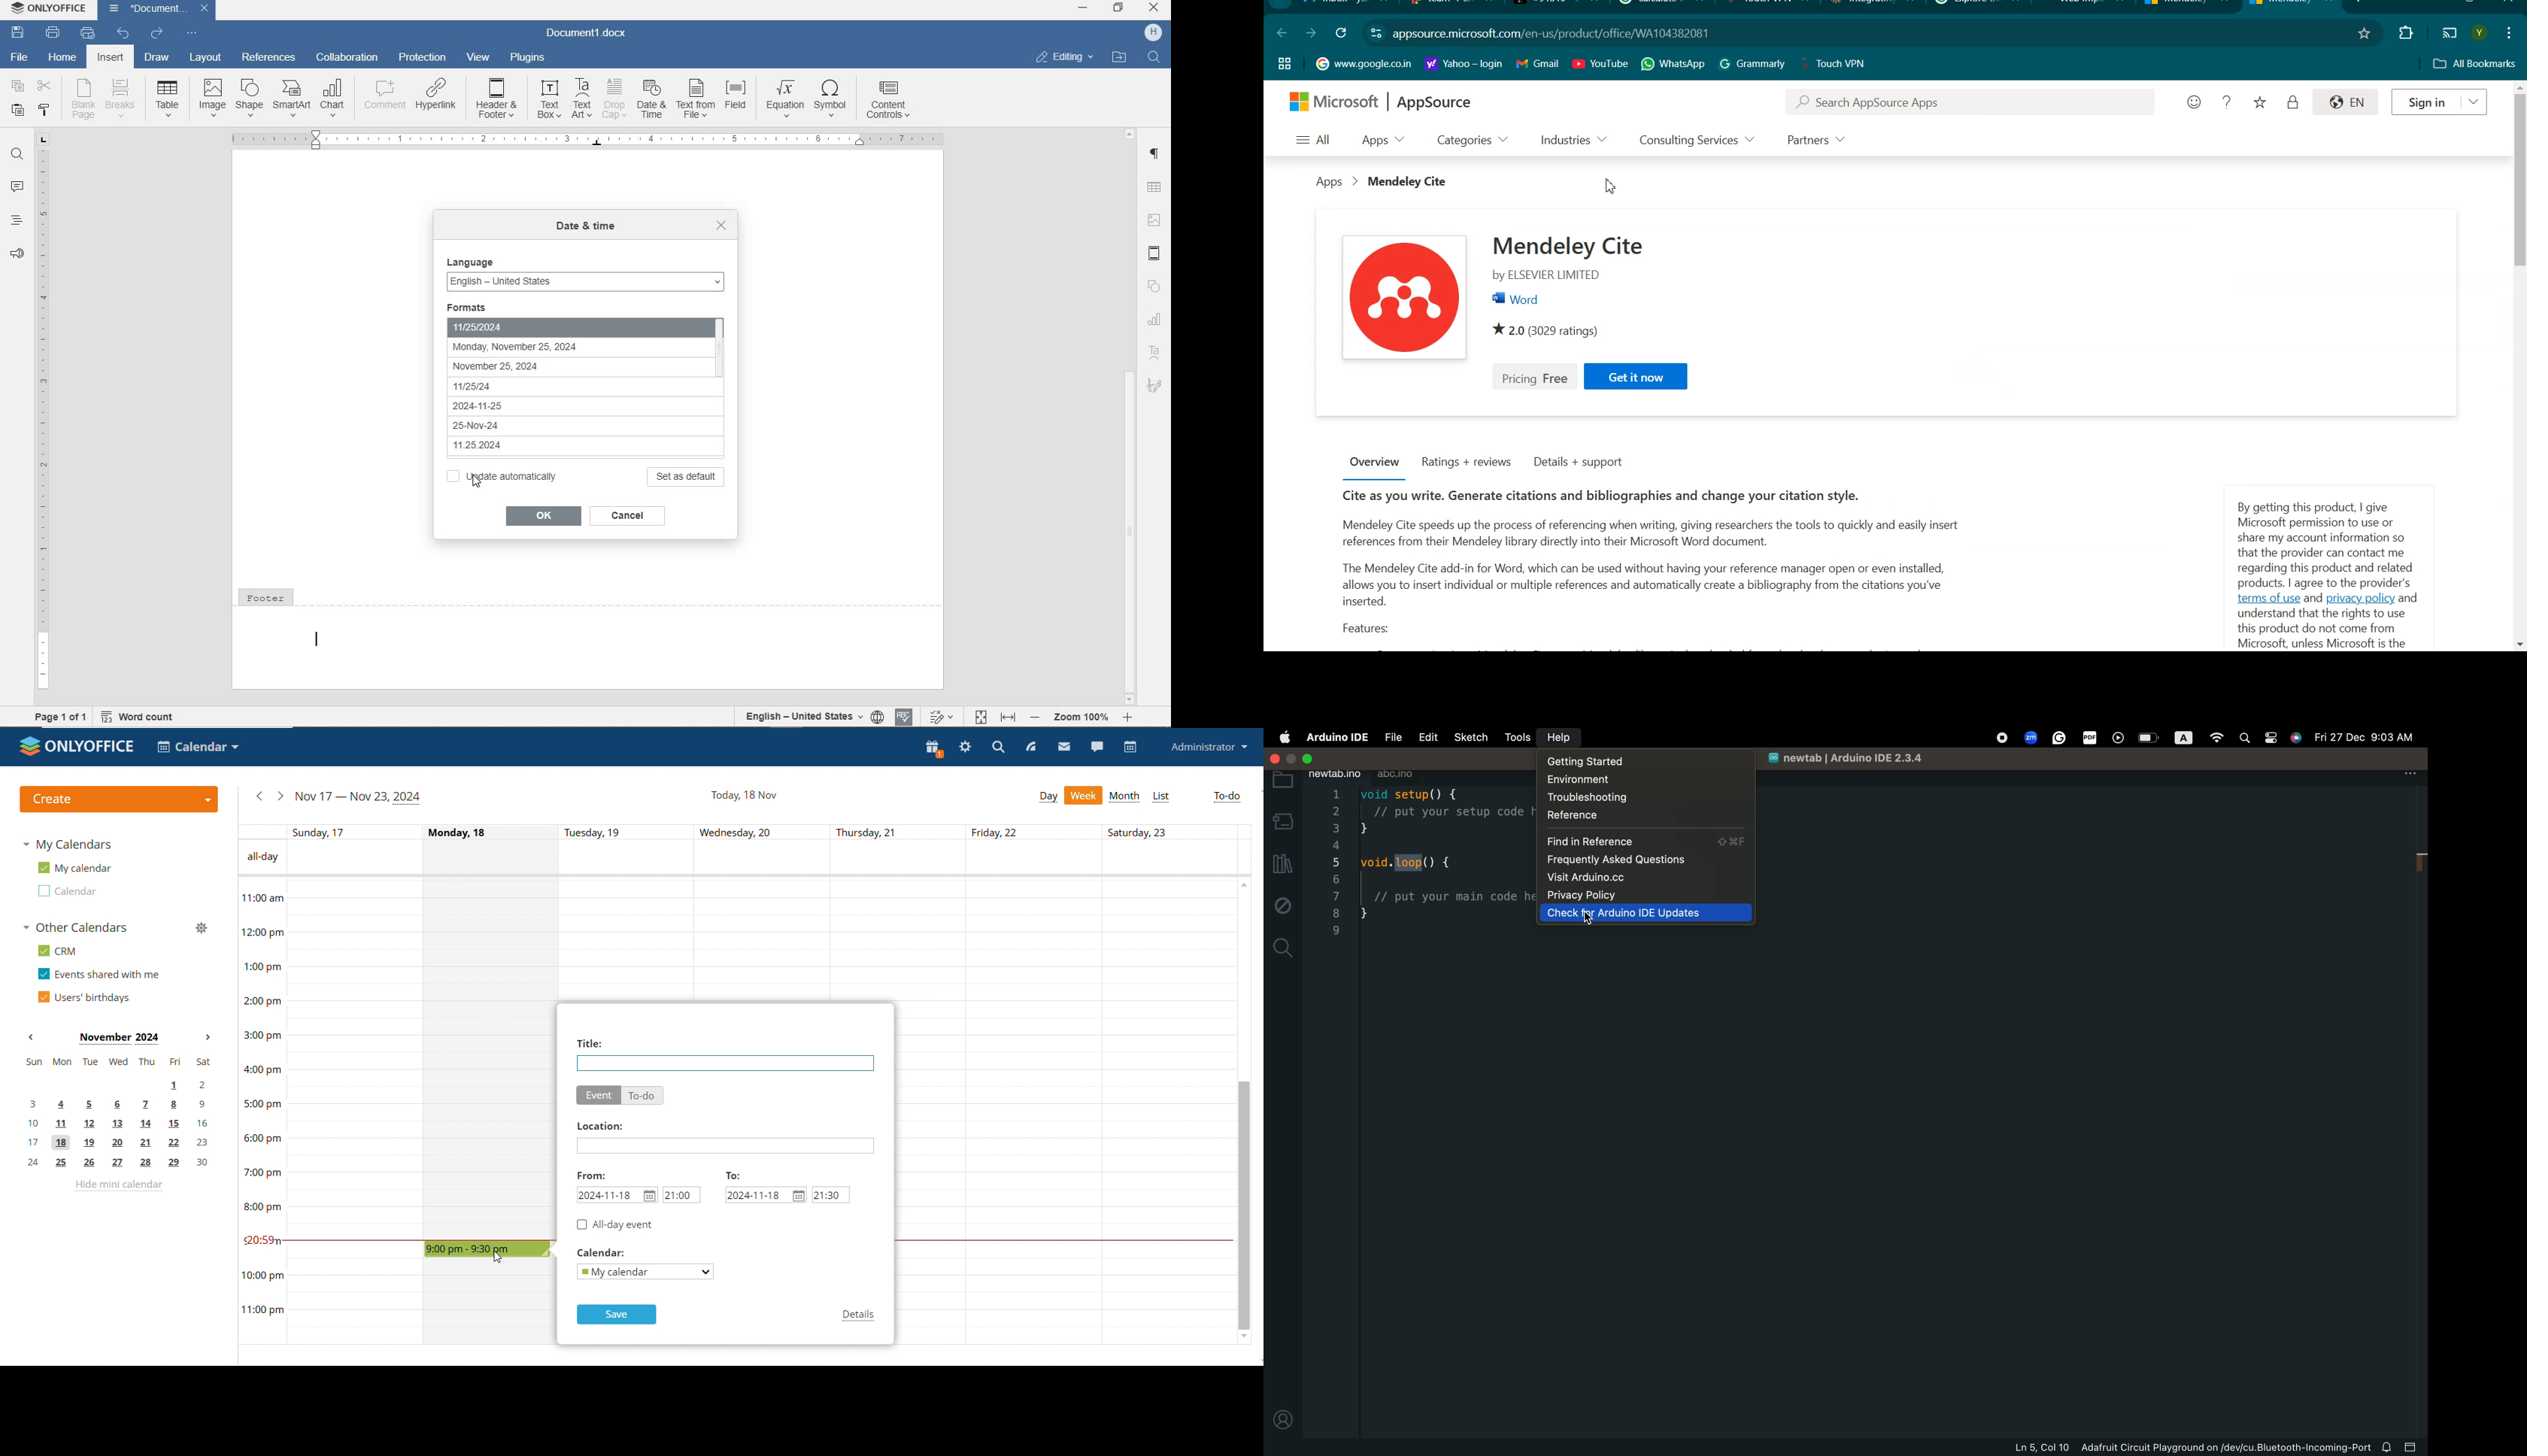  What do you see at coordinates (1315, 140) in the screenshot?
I see `All` at bounding box center [1315, 140].